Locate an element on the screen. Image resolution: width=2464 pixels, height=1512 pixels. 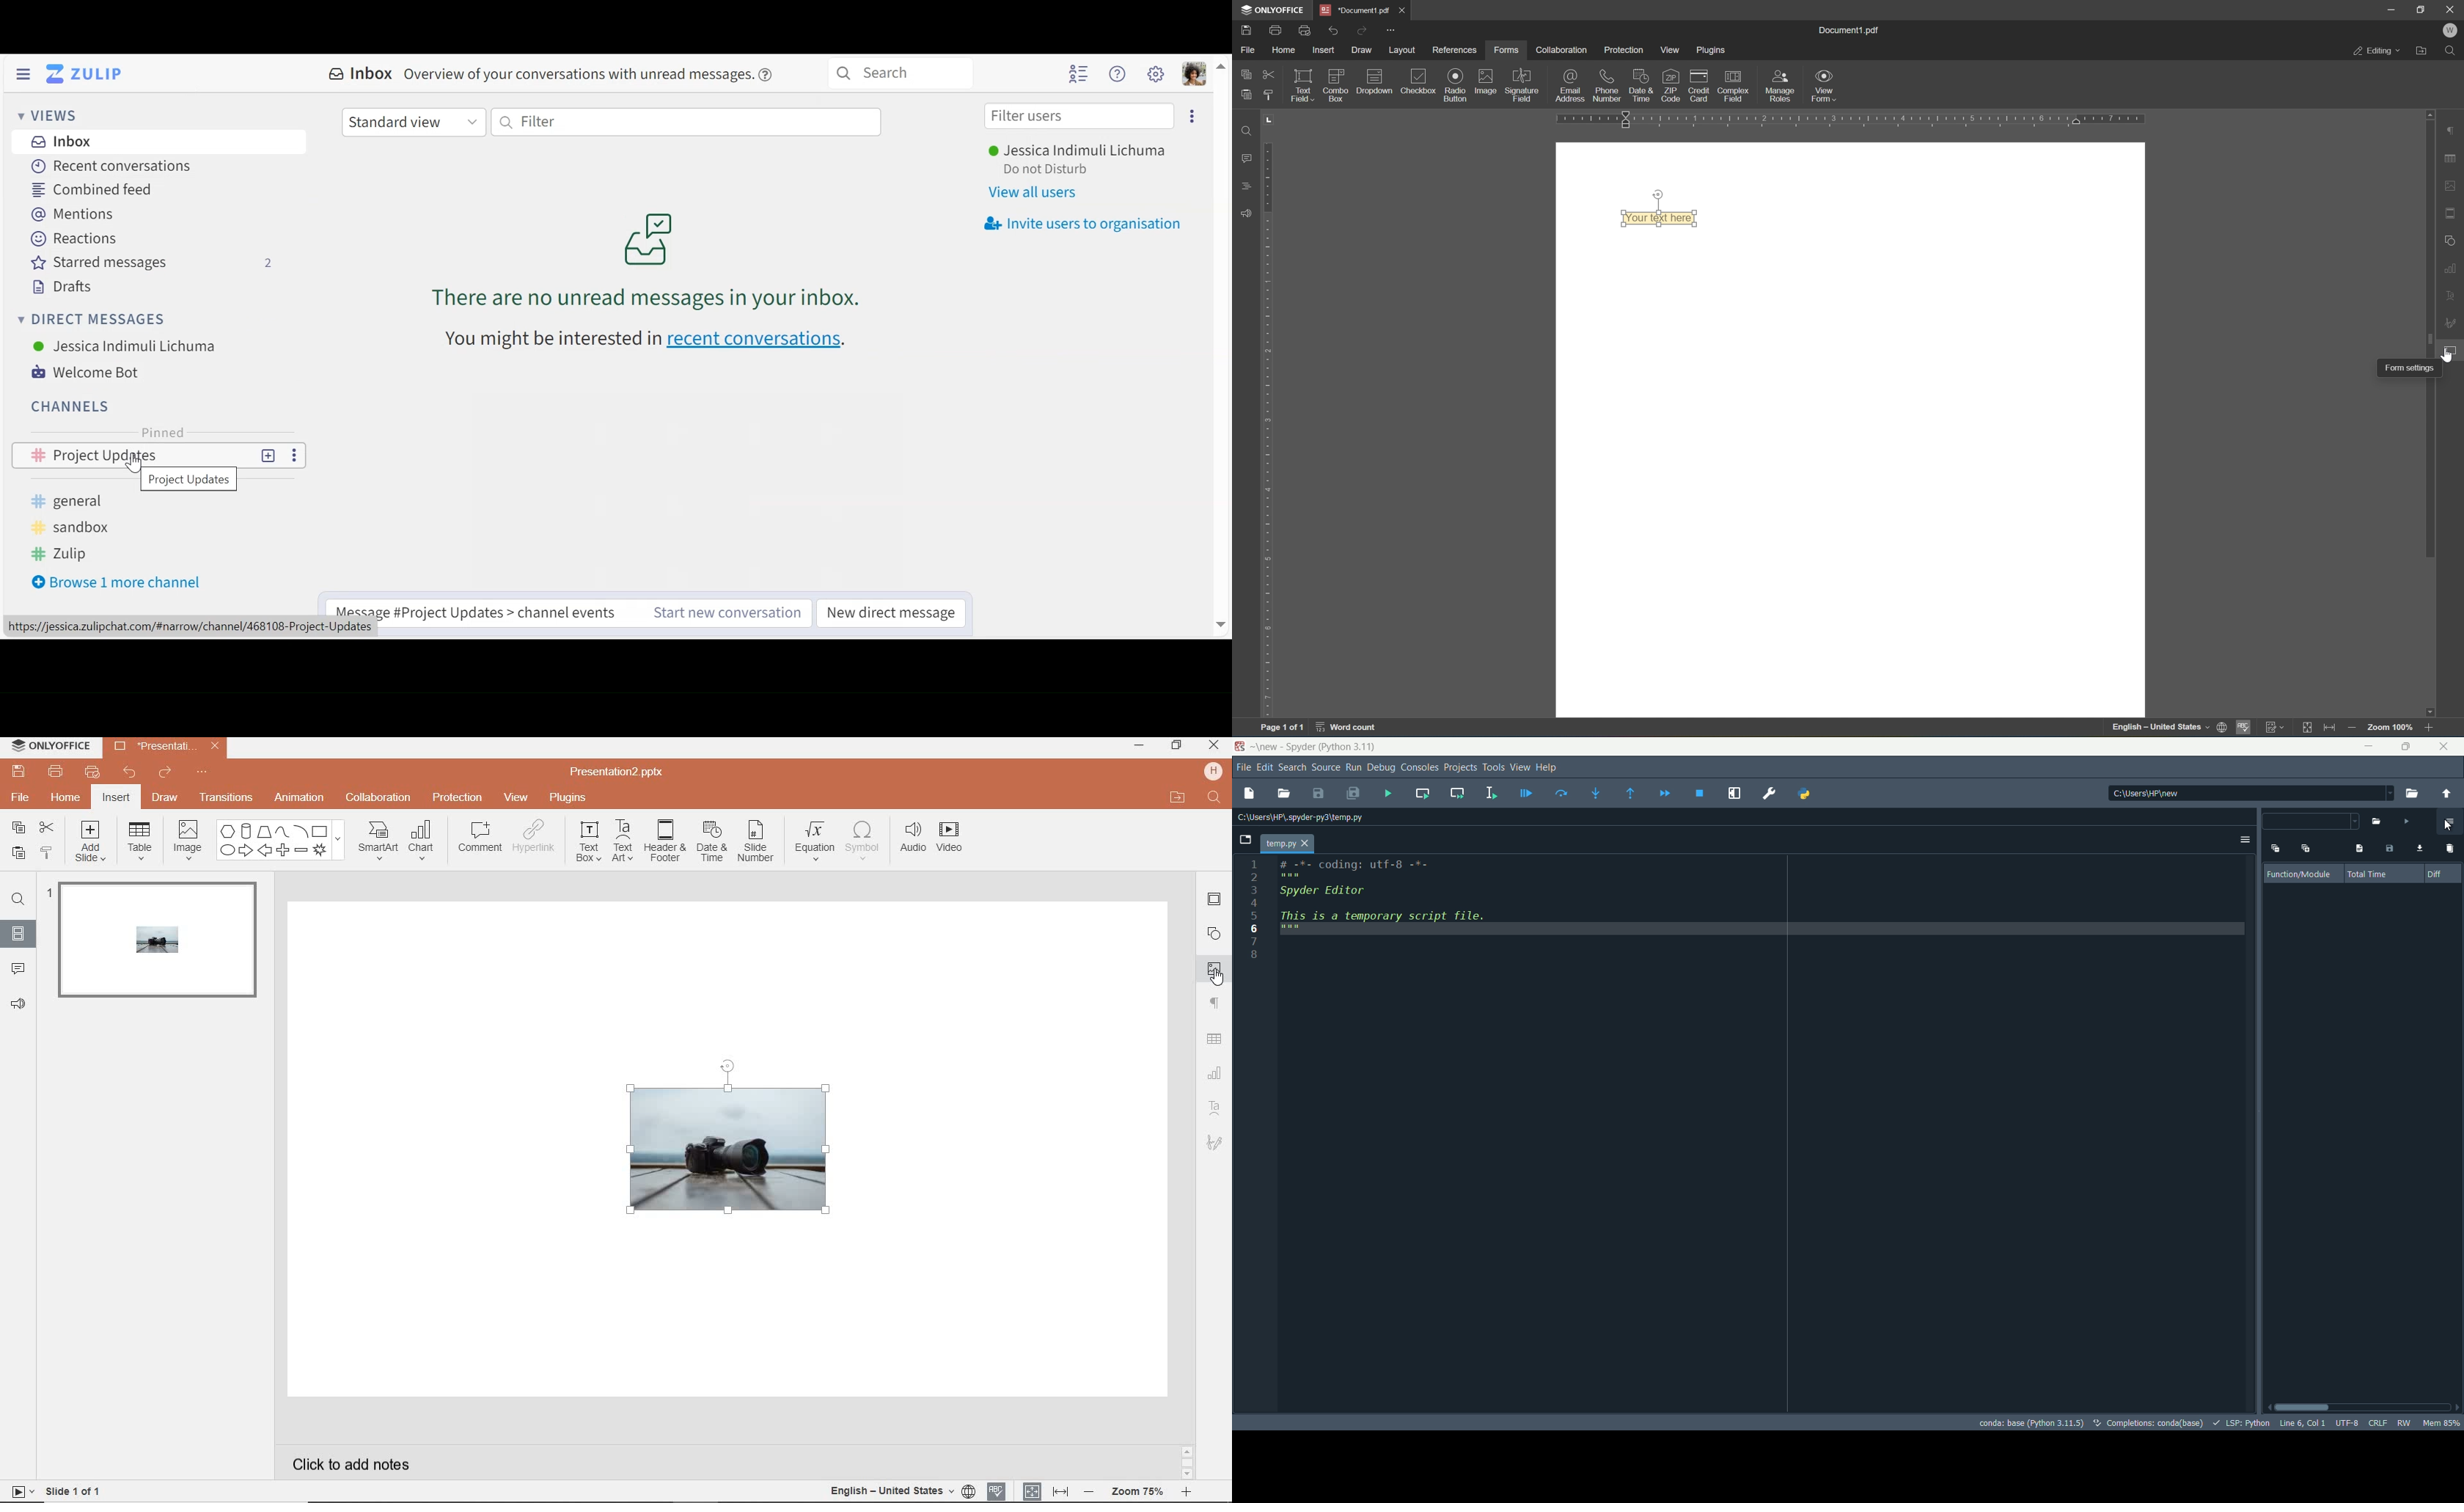
date & time is located at coordinates (714, 841).